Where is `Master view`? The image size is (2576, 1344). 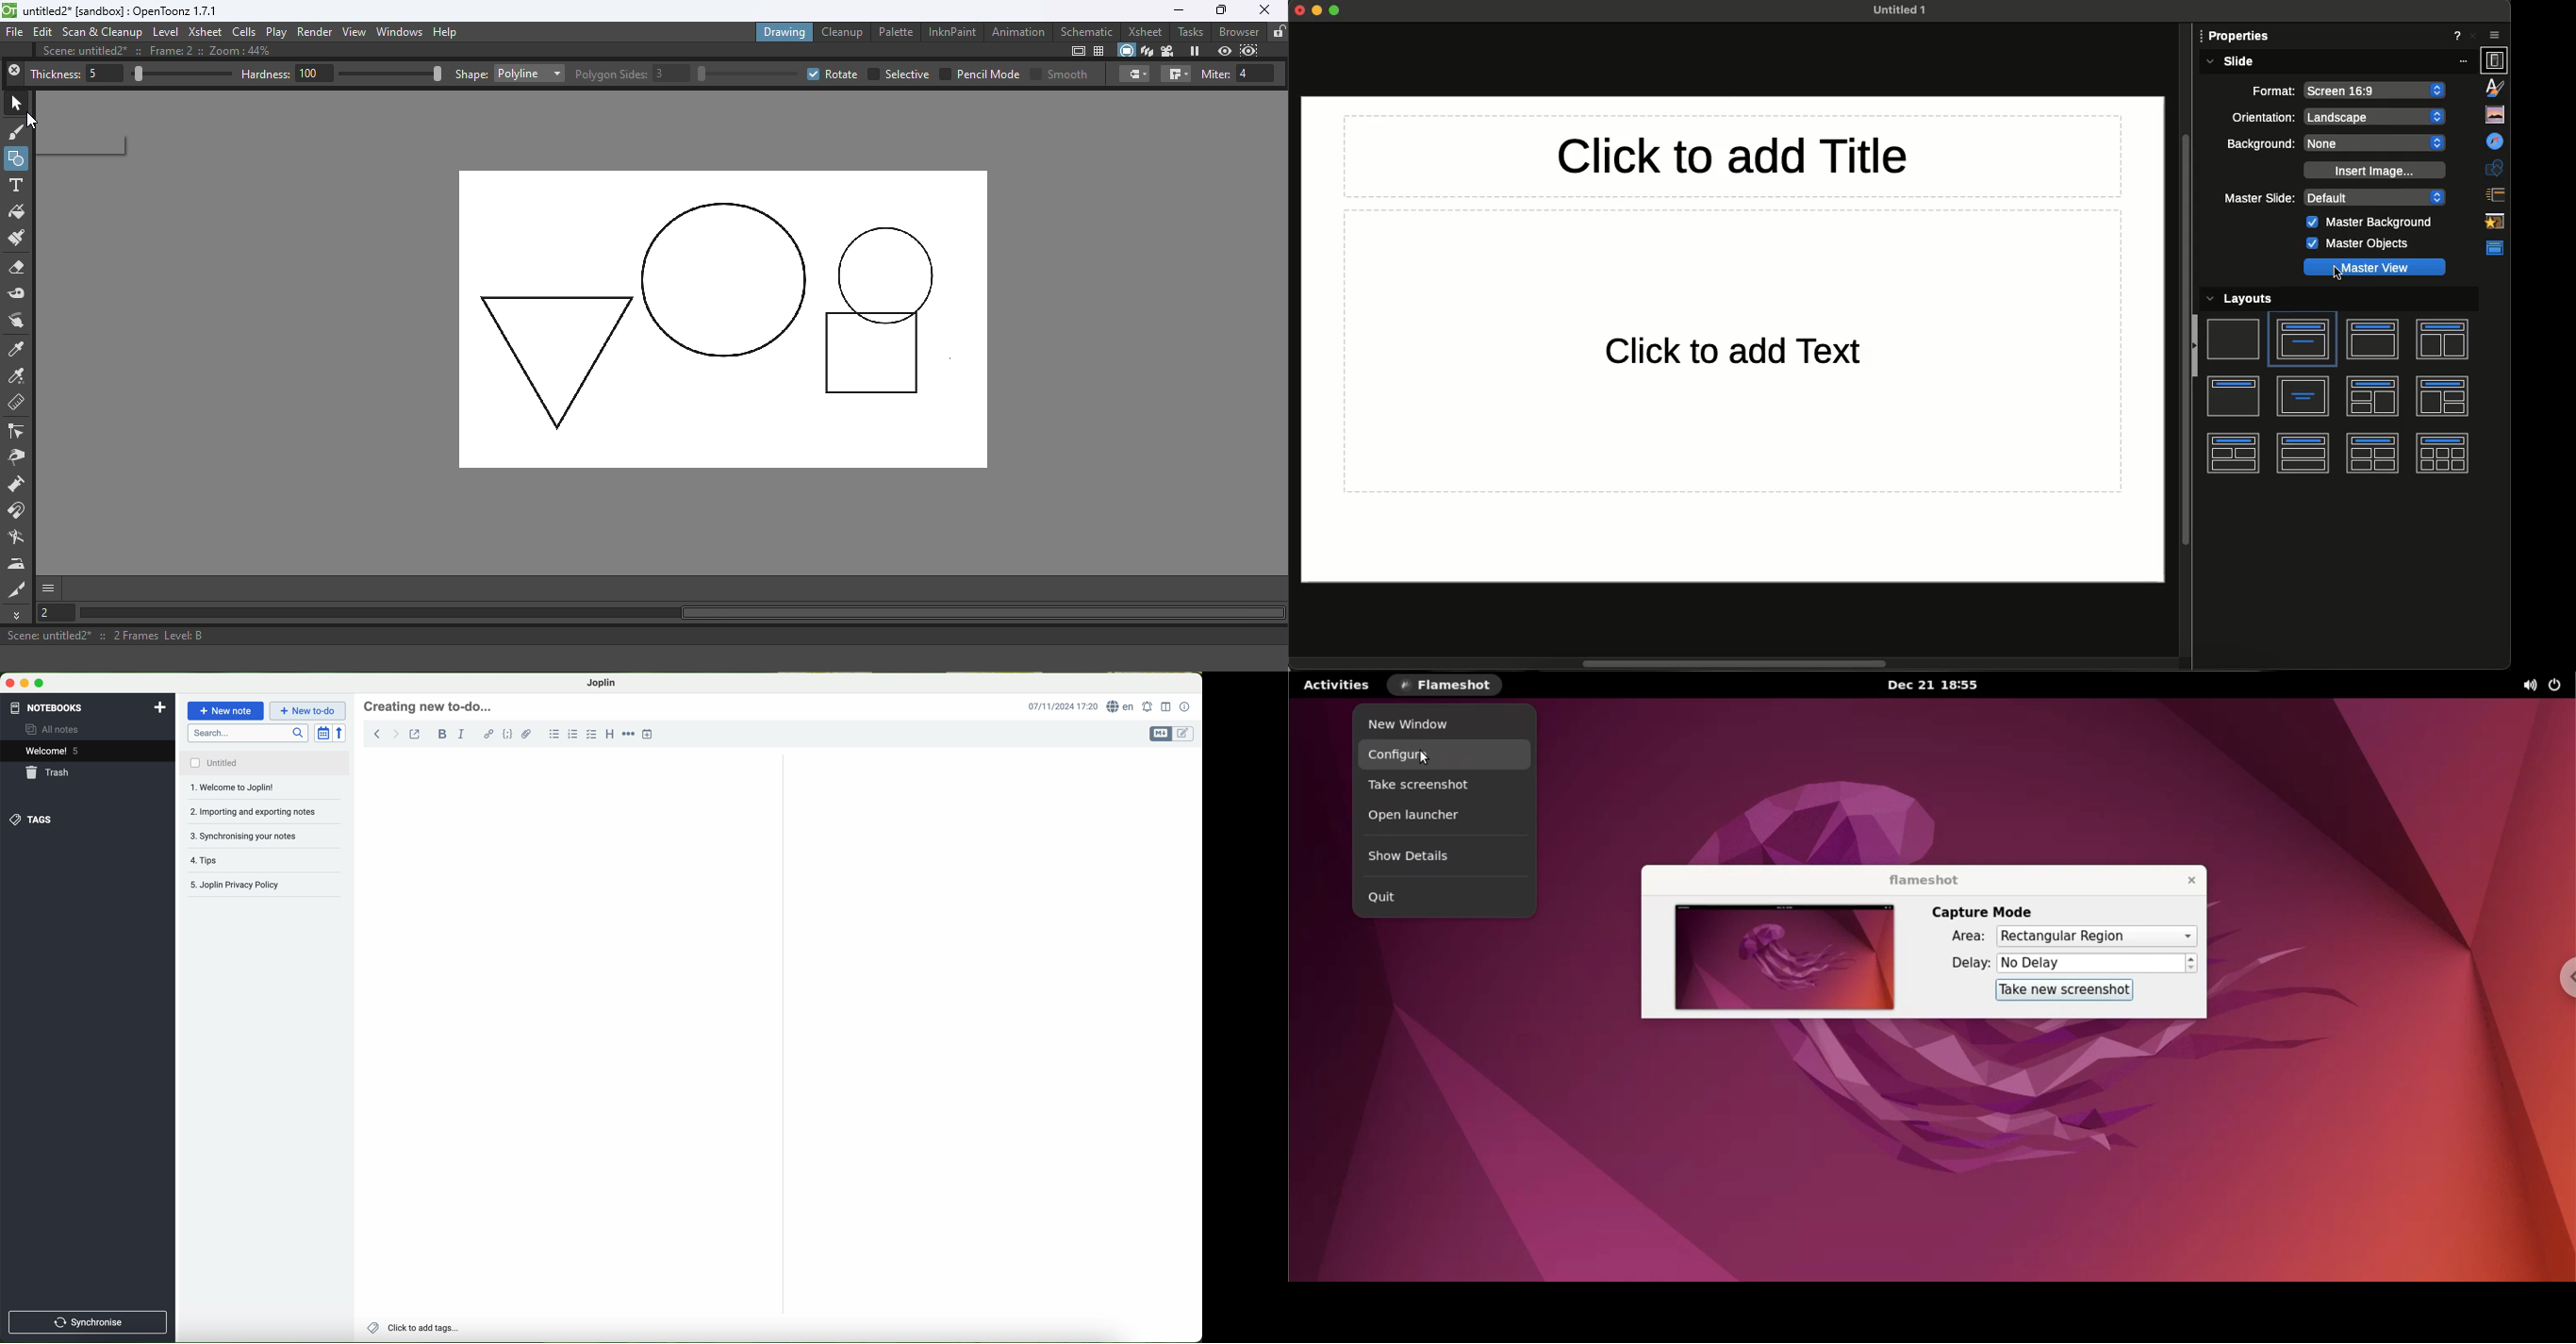 Master view is located at coordinates (2375, 267).